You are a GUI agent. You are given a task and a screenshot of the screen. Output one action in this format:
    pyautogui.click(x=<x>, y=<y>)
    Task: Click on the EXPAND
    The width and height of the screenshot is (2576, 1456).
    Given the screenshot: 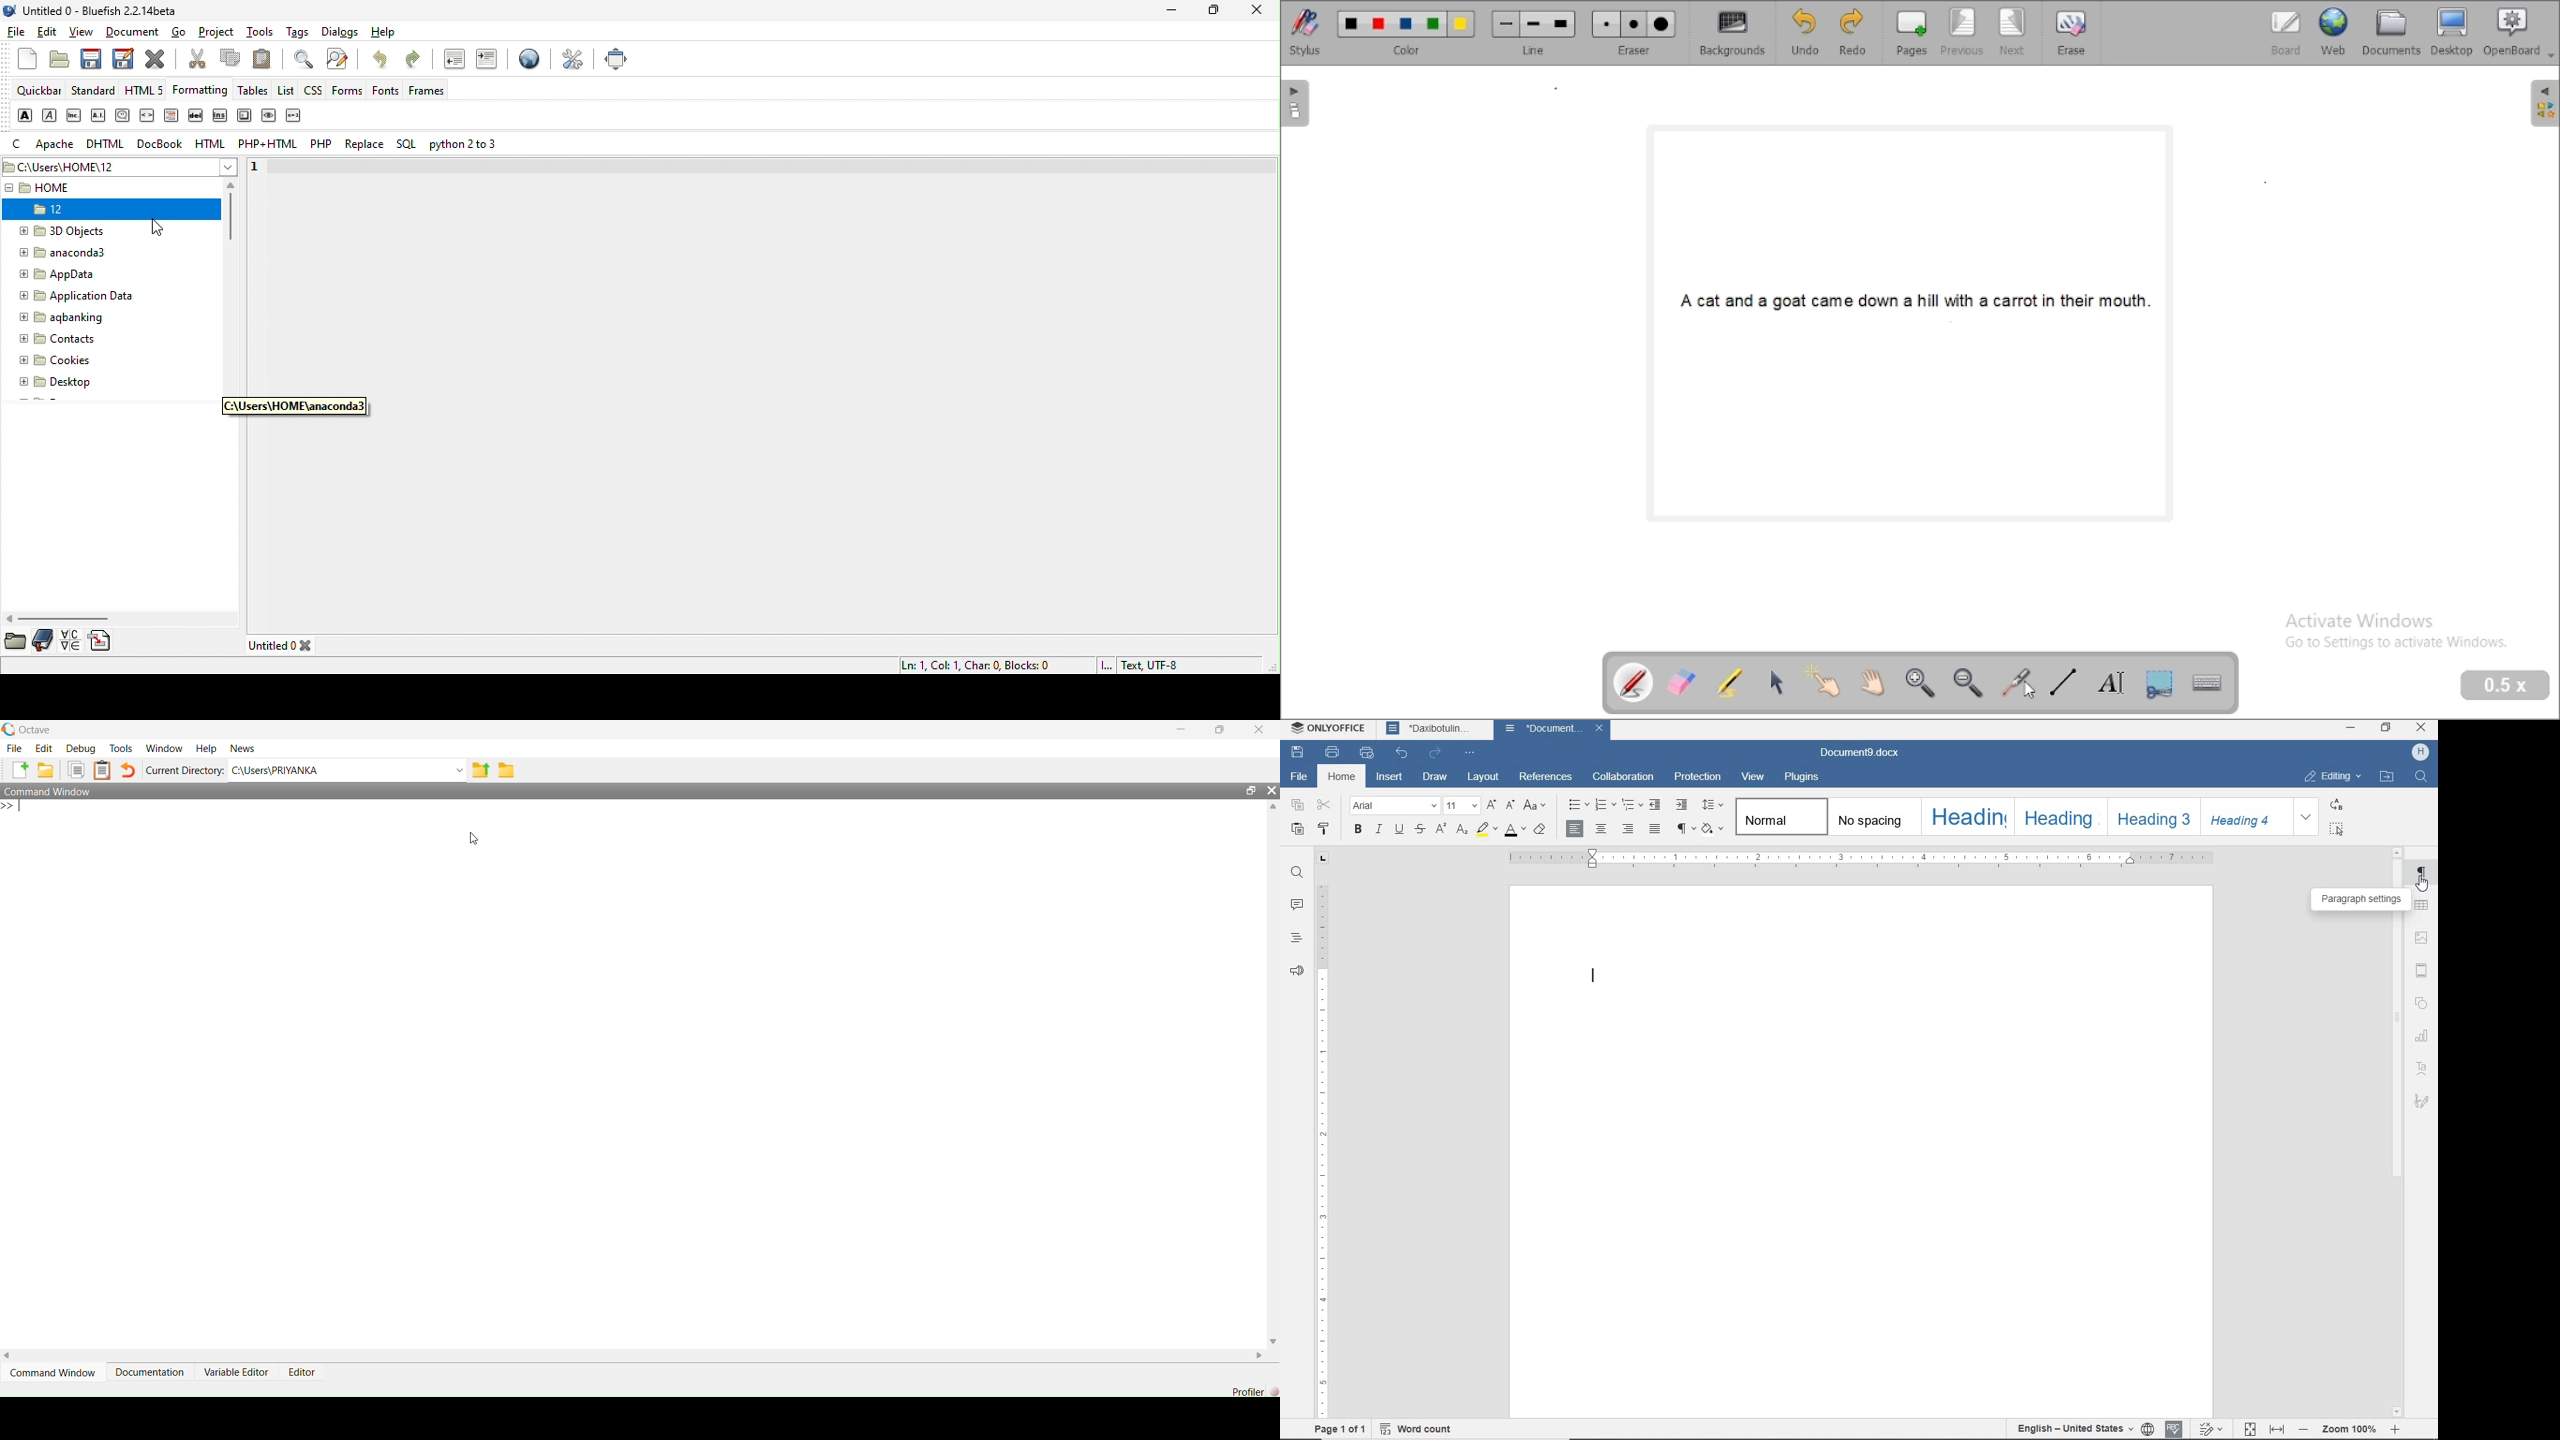 What is the action you would take?
    pyautogui.click(x=2308, y=817)
    